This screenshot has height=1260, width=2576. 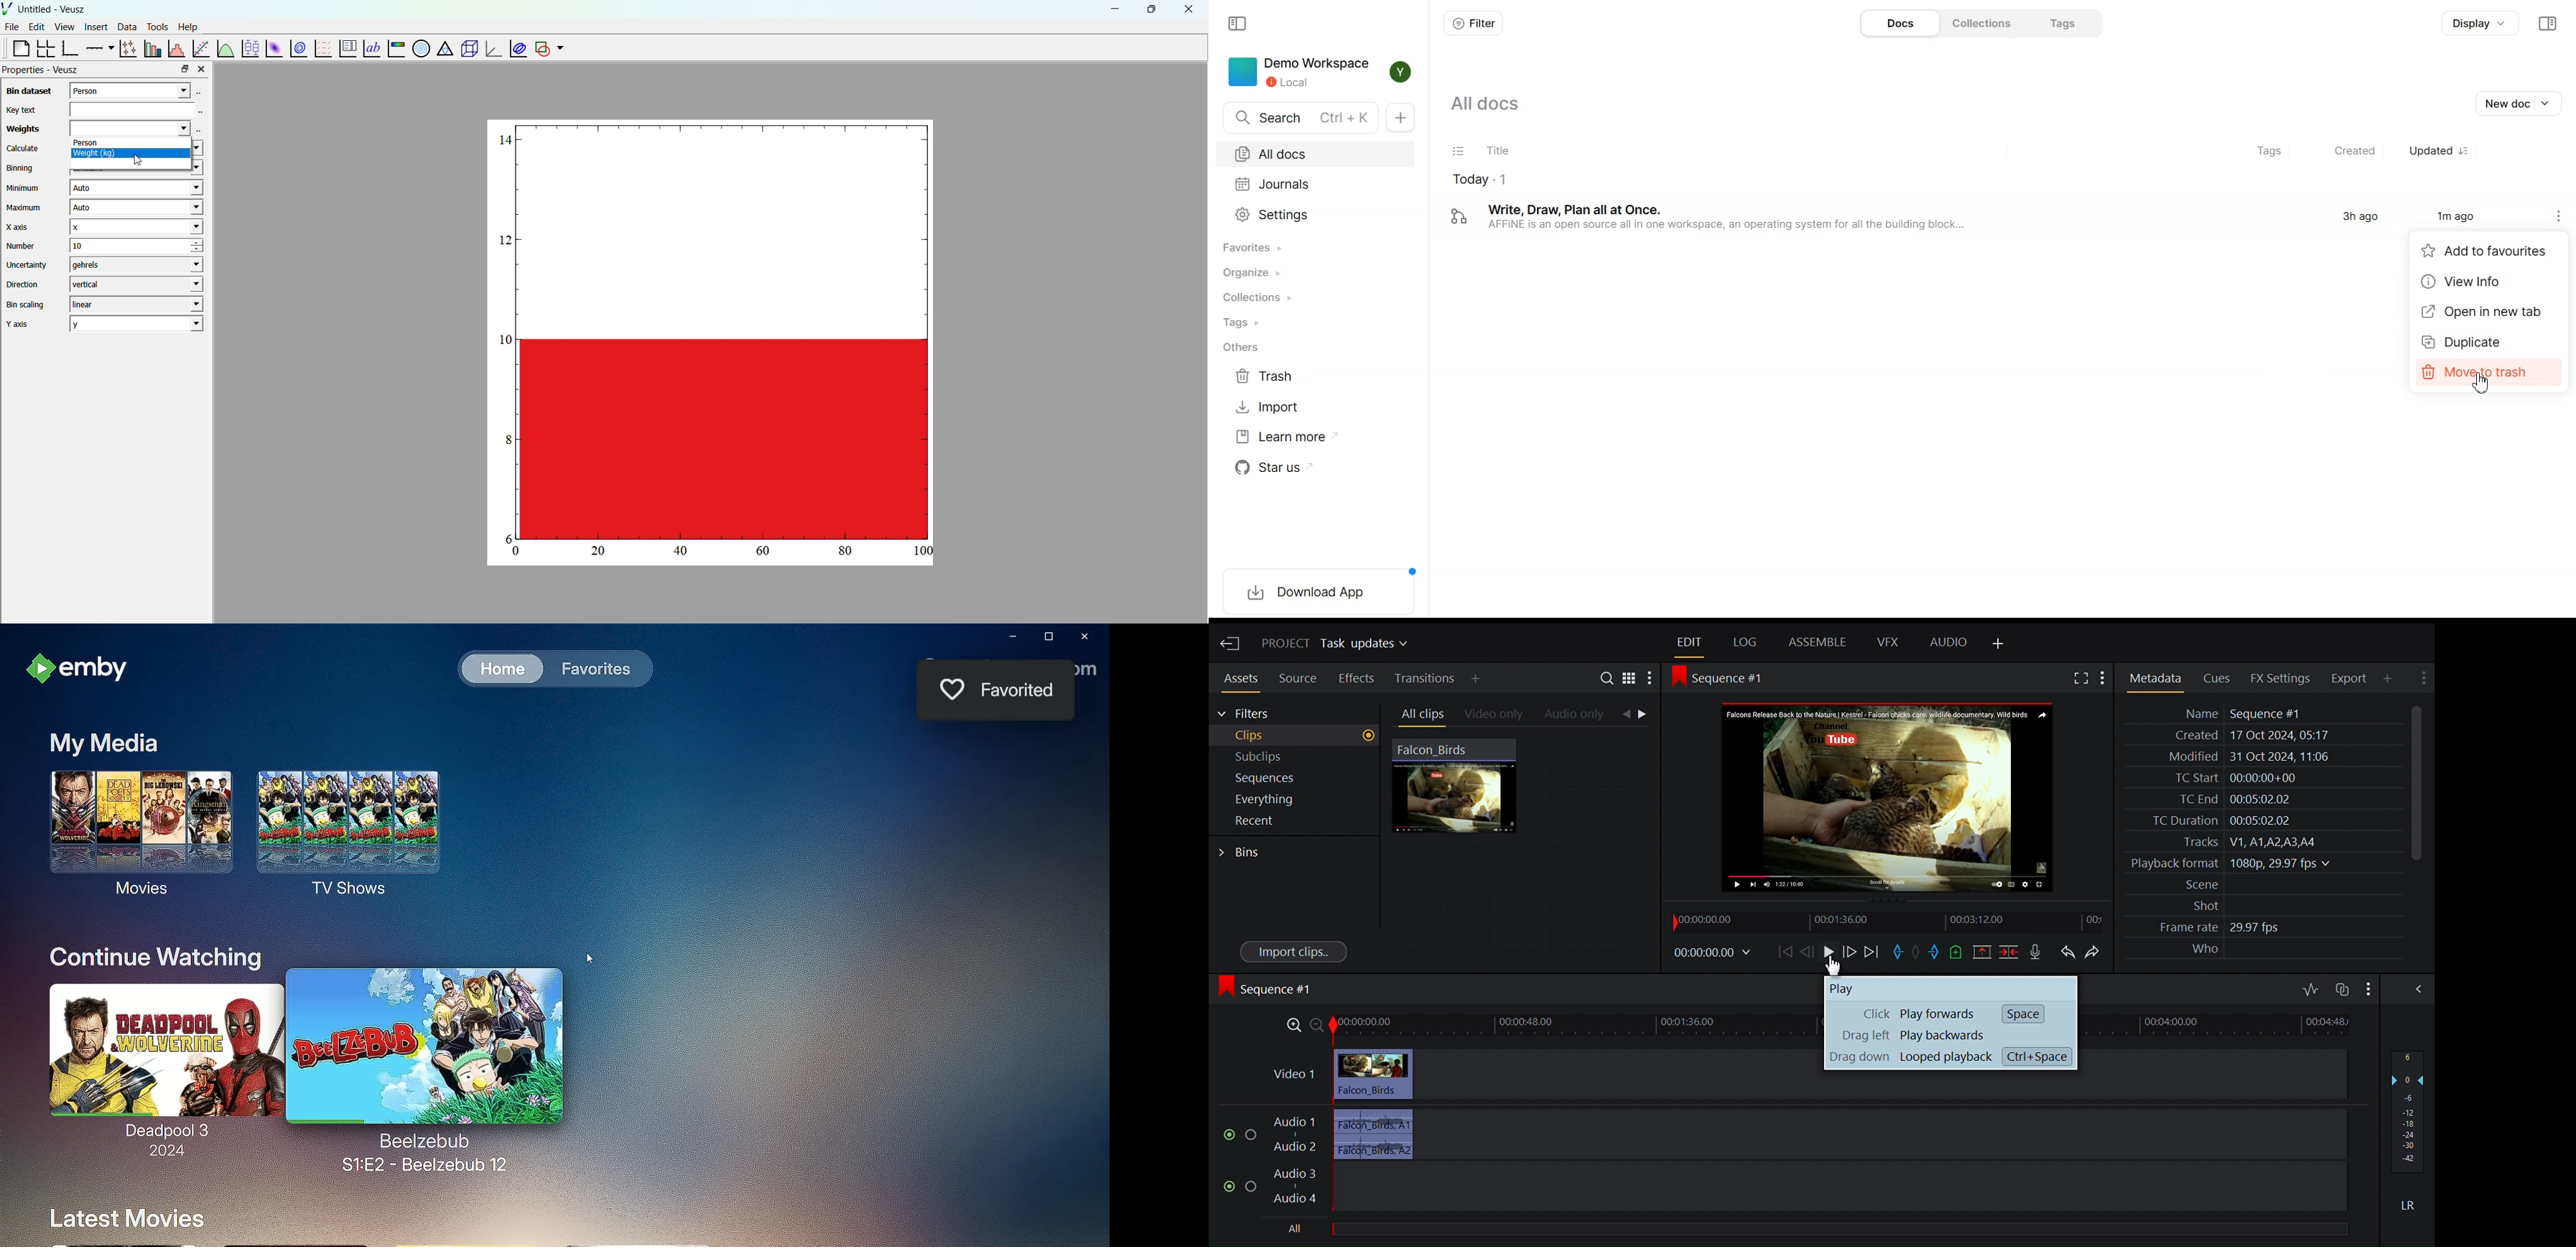 What do you see at coordinates (1847, 1230) in the screenshot?
I see `All ` at bounding box center [1847, 1230].